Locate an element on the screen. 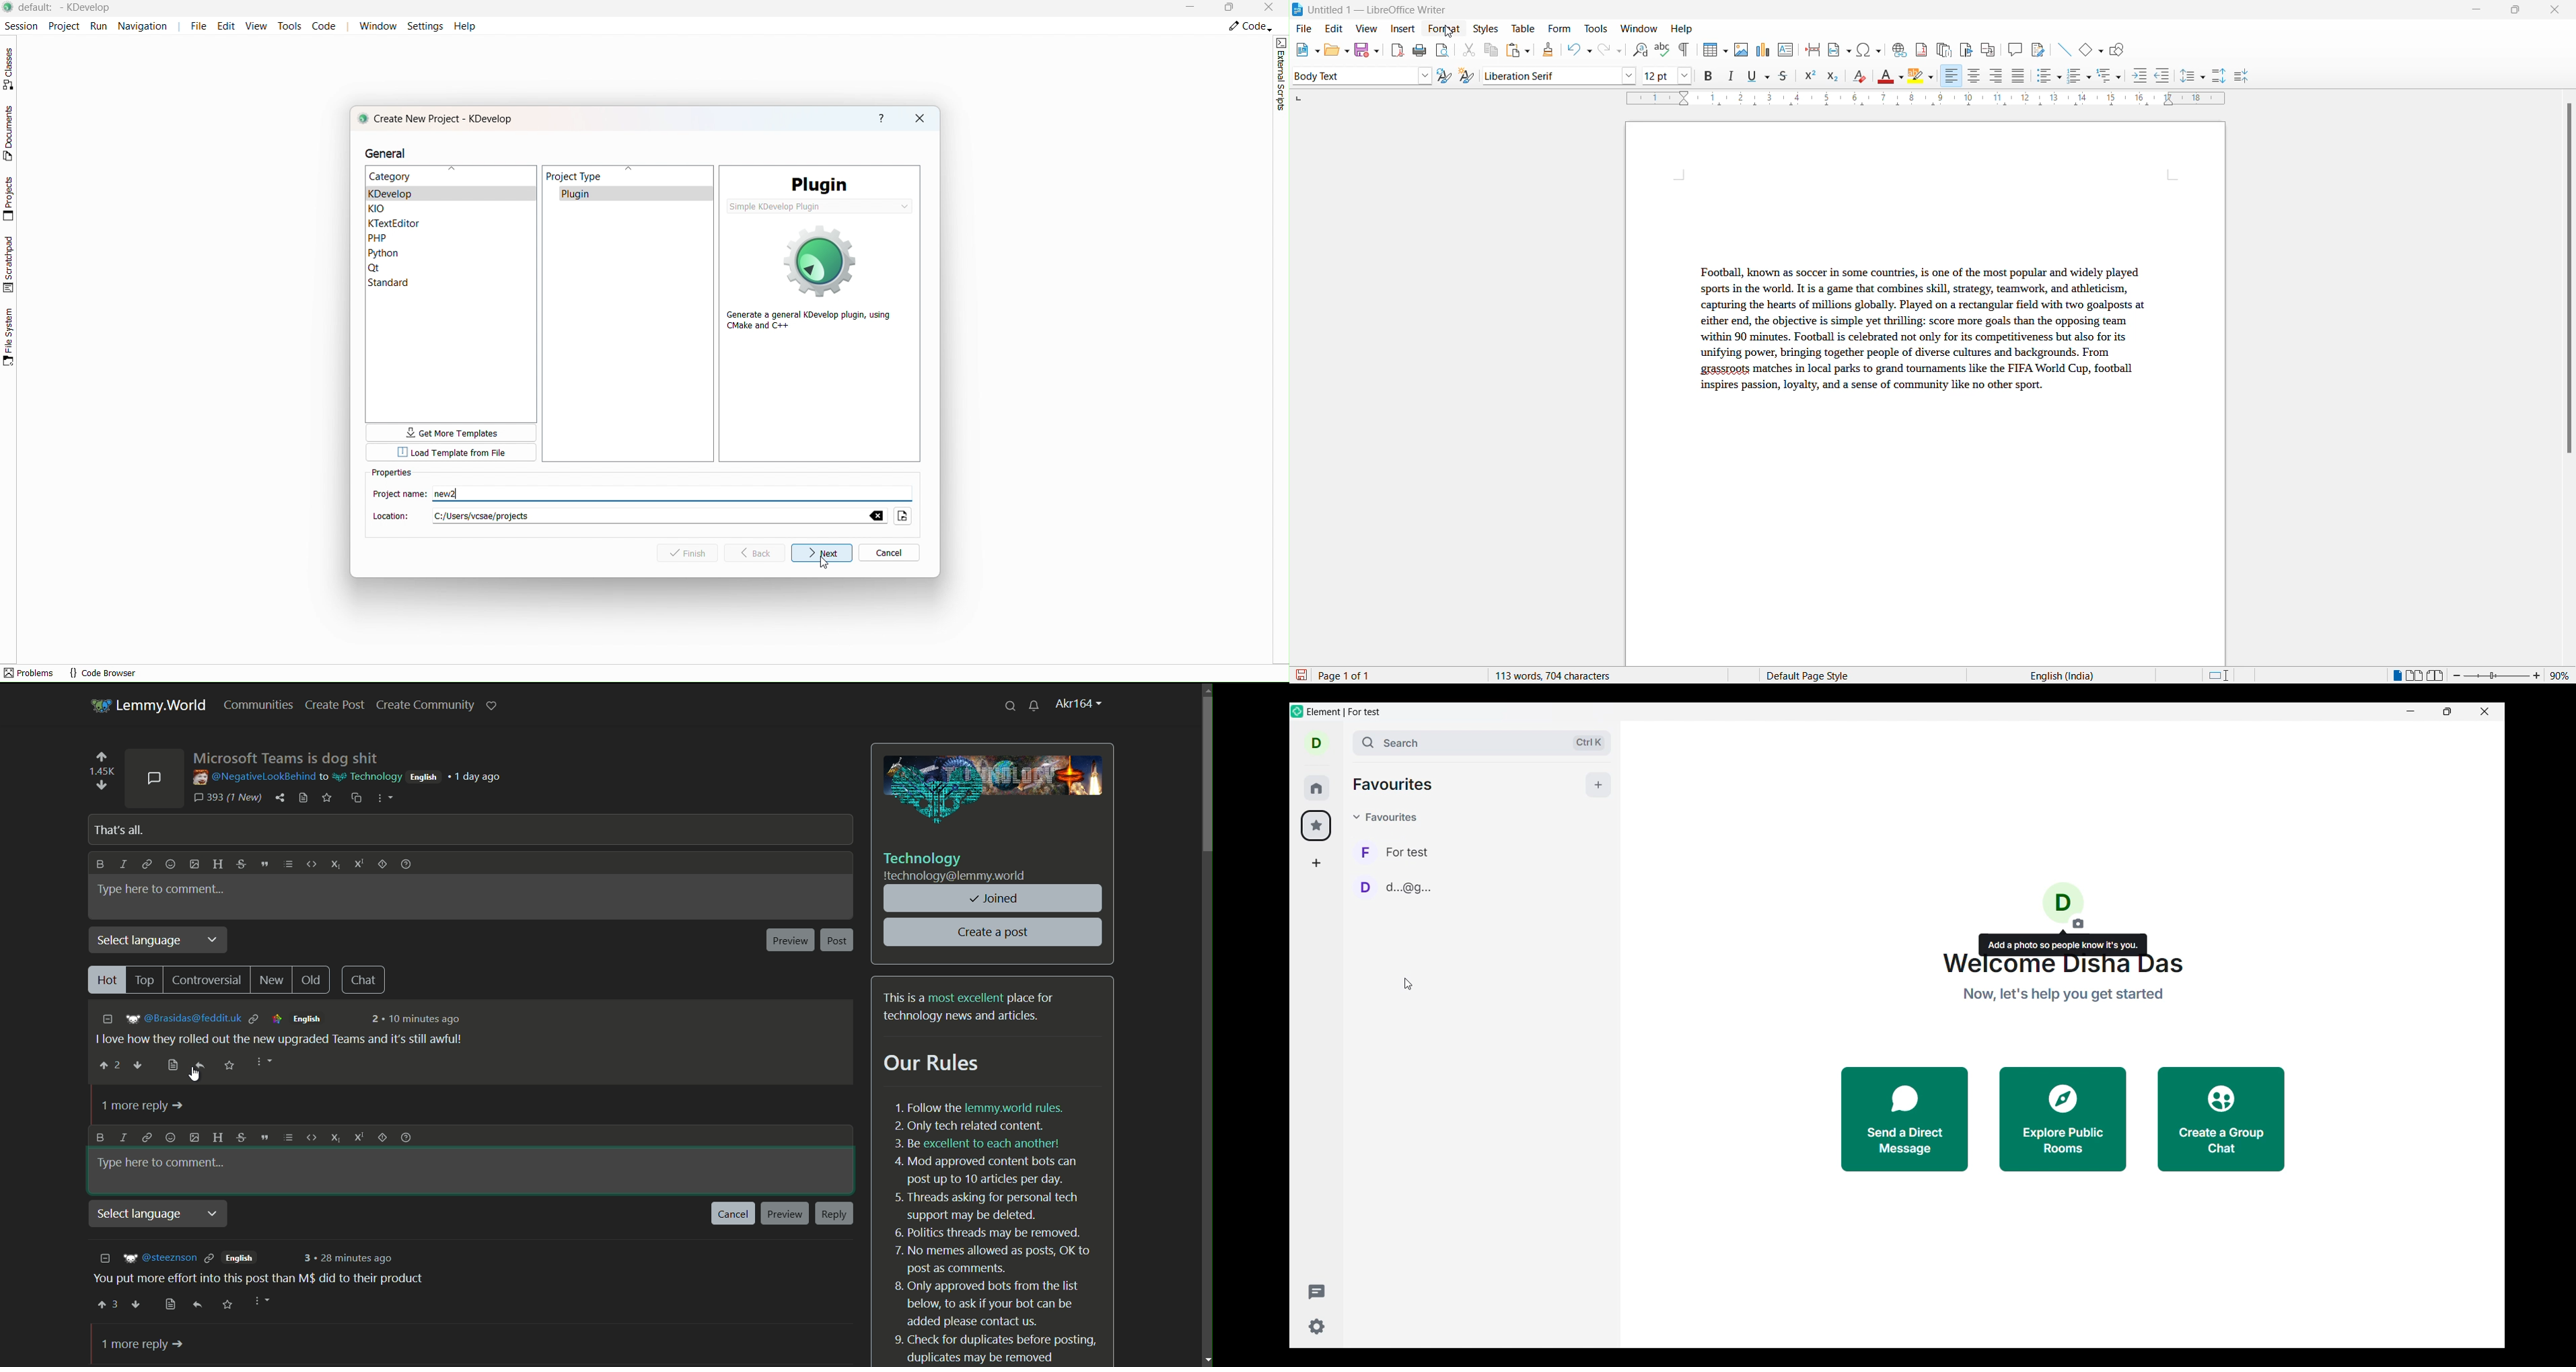  underline is located at coordinates (1759, 76).